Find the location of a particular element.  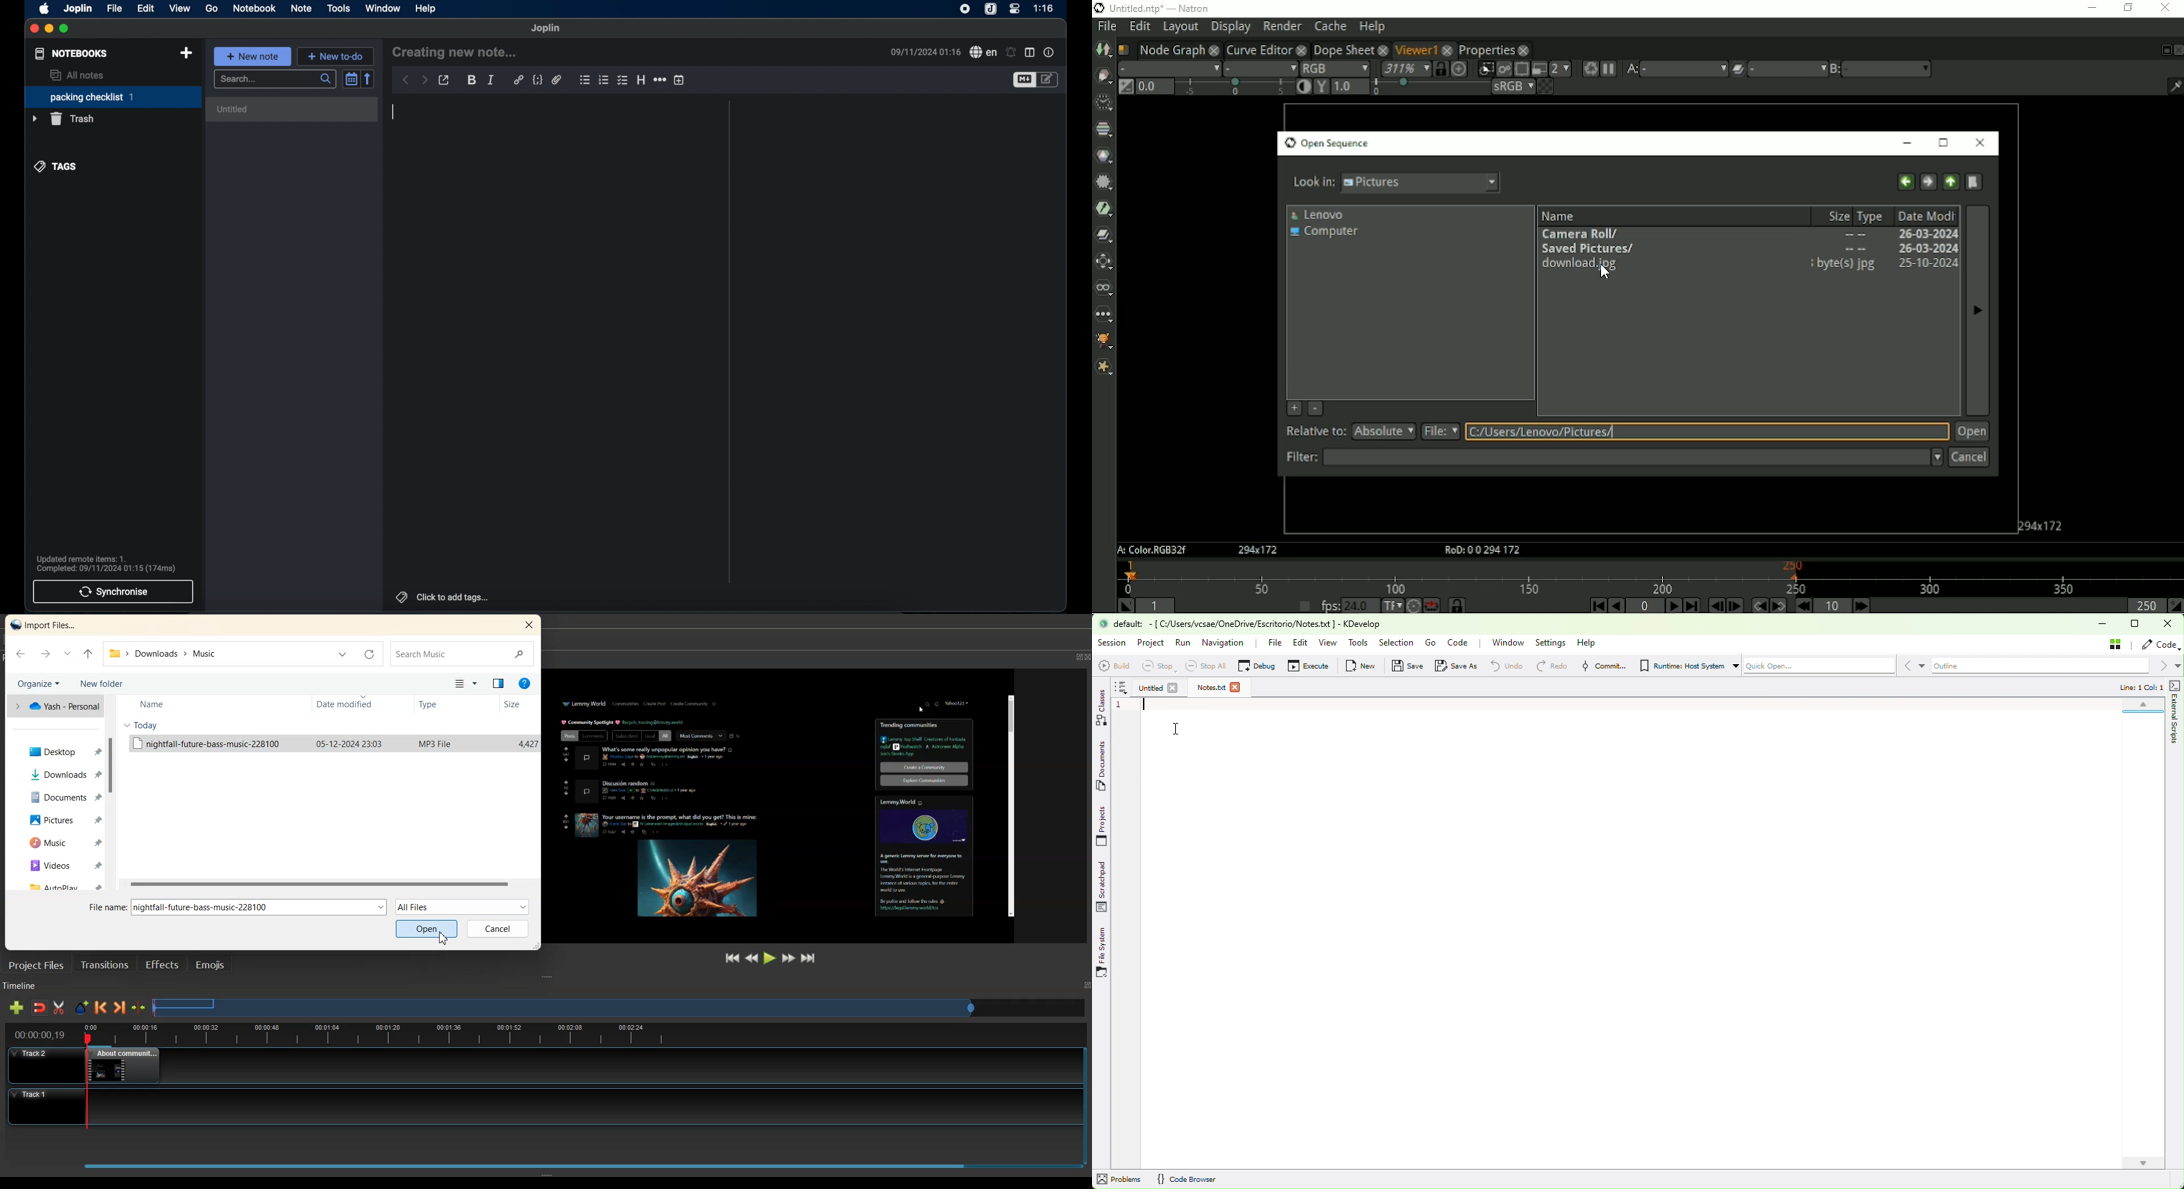

maximize is located at coordinates (65, 29).